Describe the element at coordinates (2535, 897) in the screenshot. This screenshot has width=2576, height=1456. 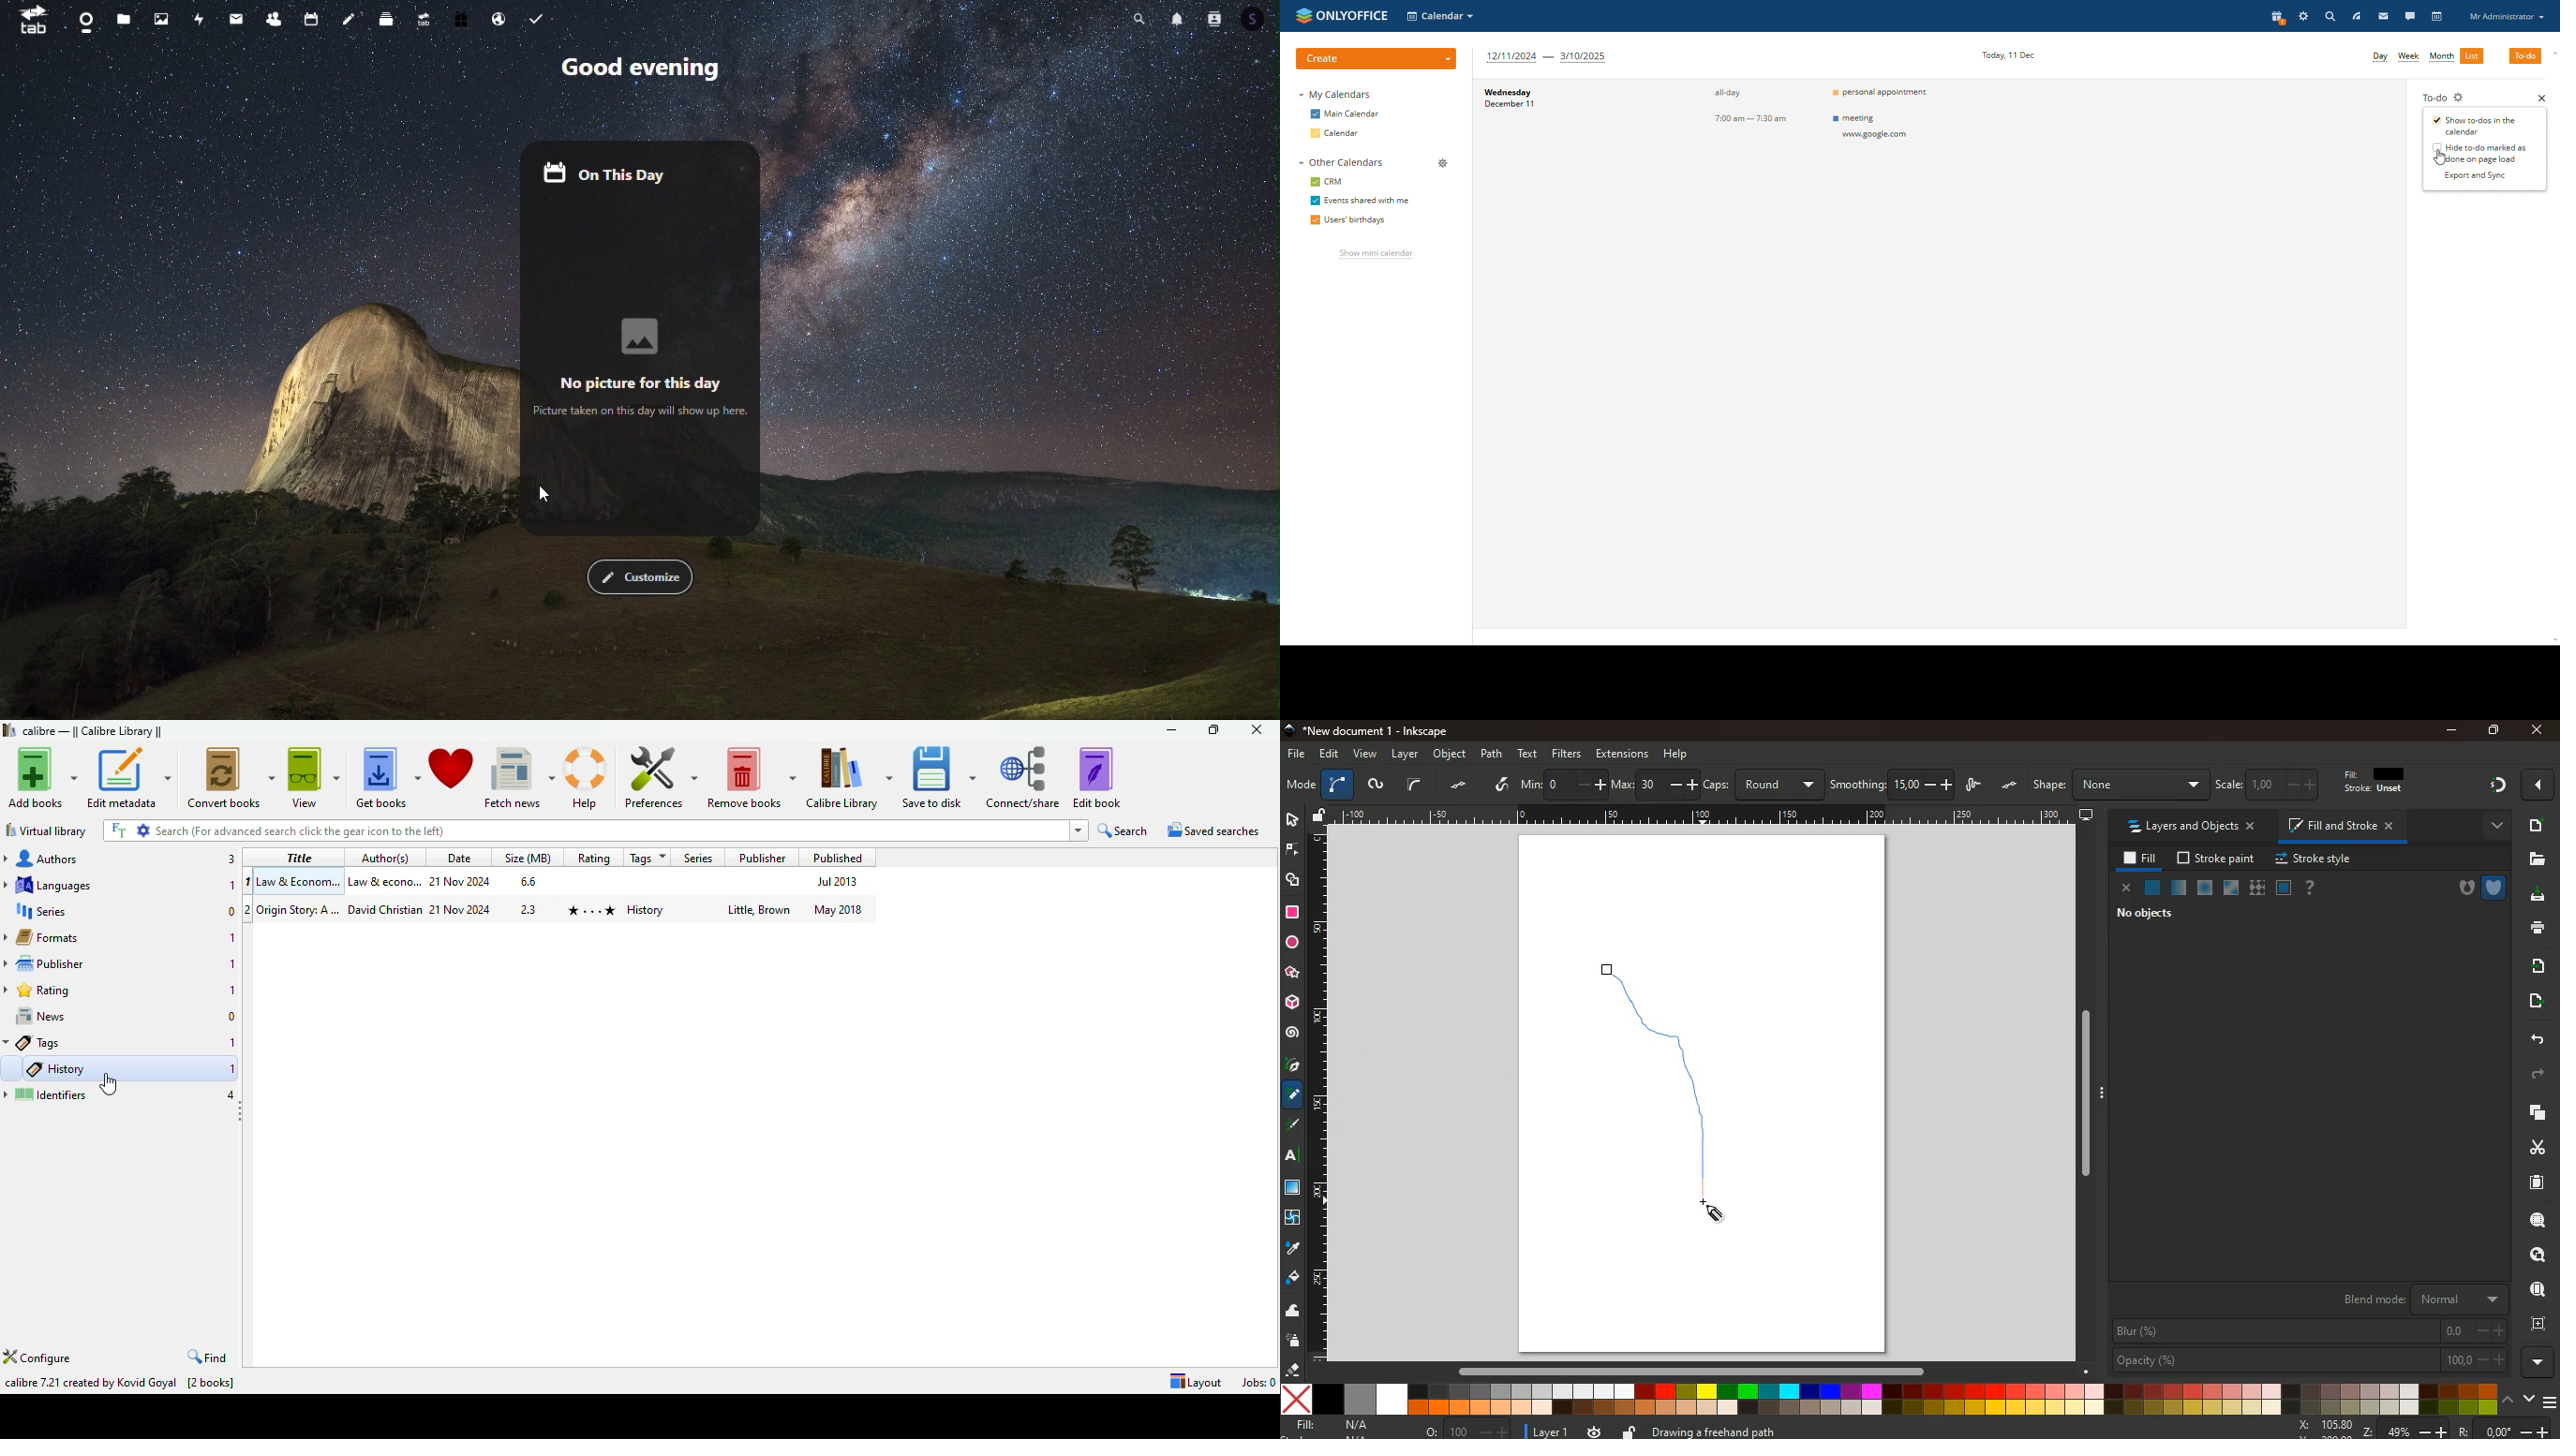
I see `download` at that location.